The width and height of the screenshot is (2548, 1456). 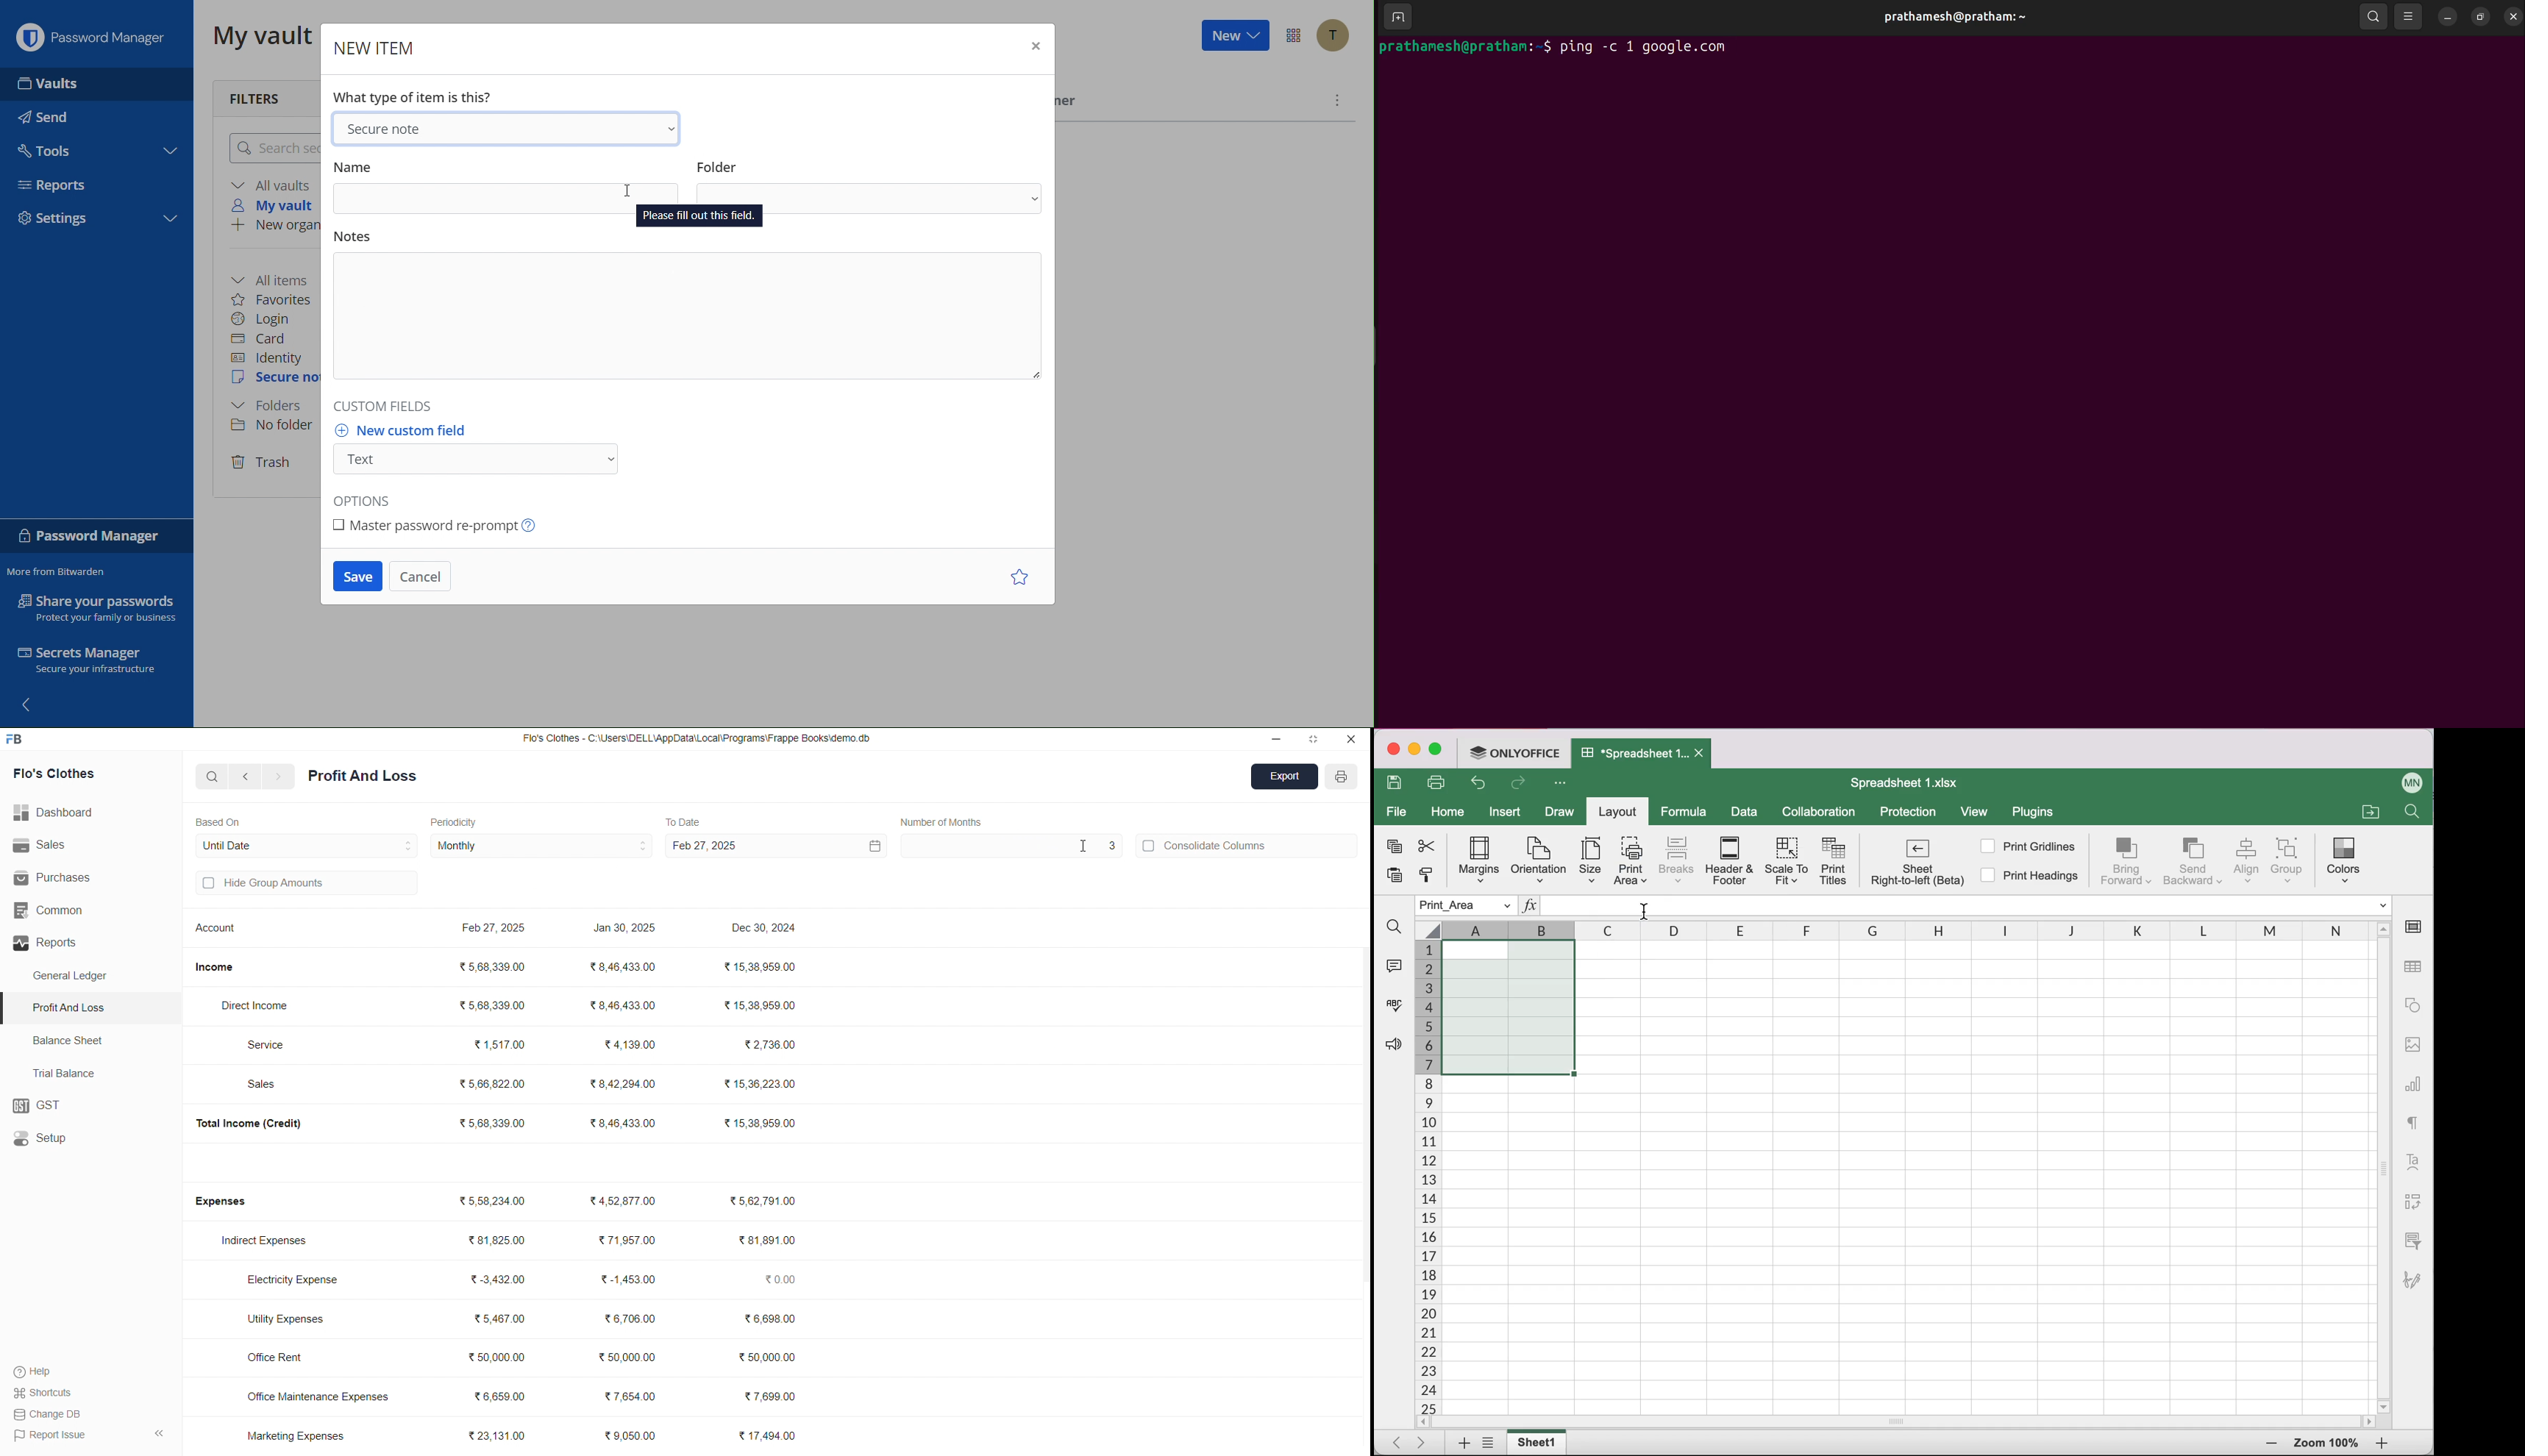 What do you see at coordinates (2038, 814) in the screenshot?
I see `plugins` at bounding box center [2038, 814].